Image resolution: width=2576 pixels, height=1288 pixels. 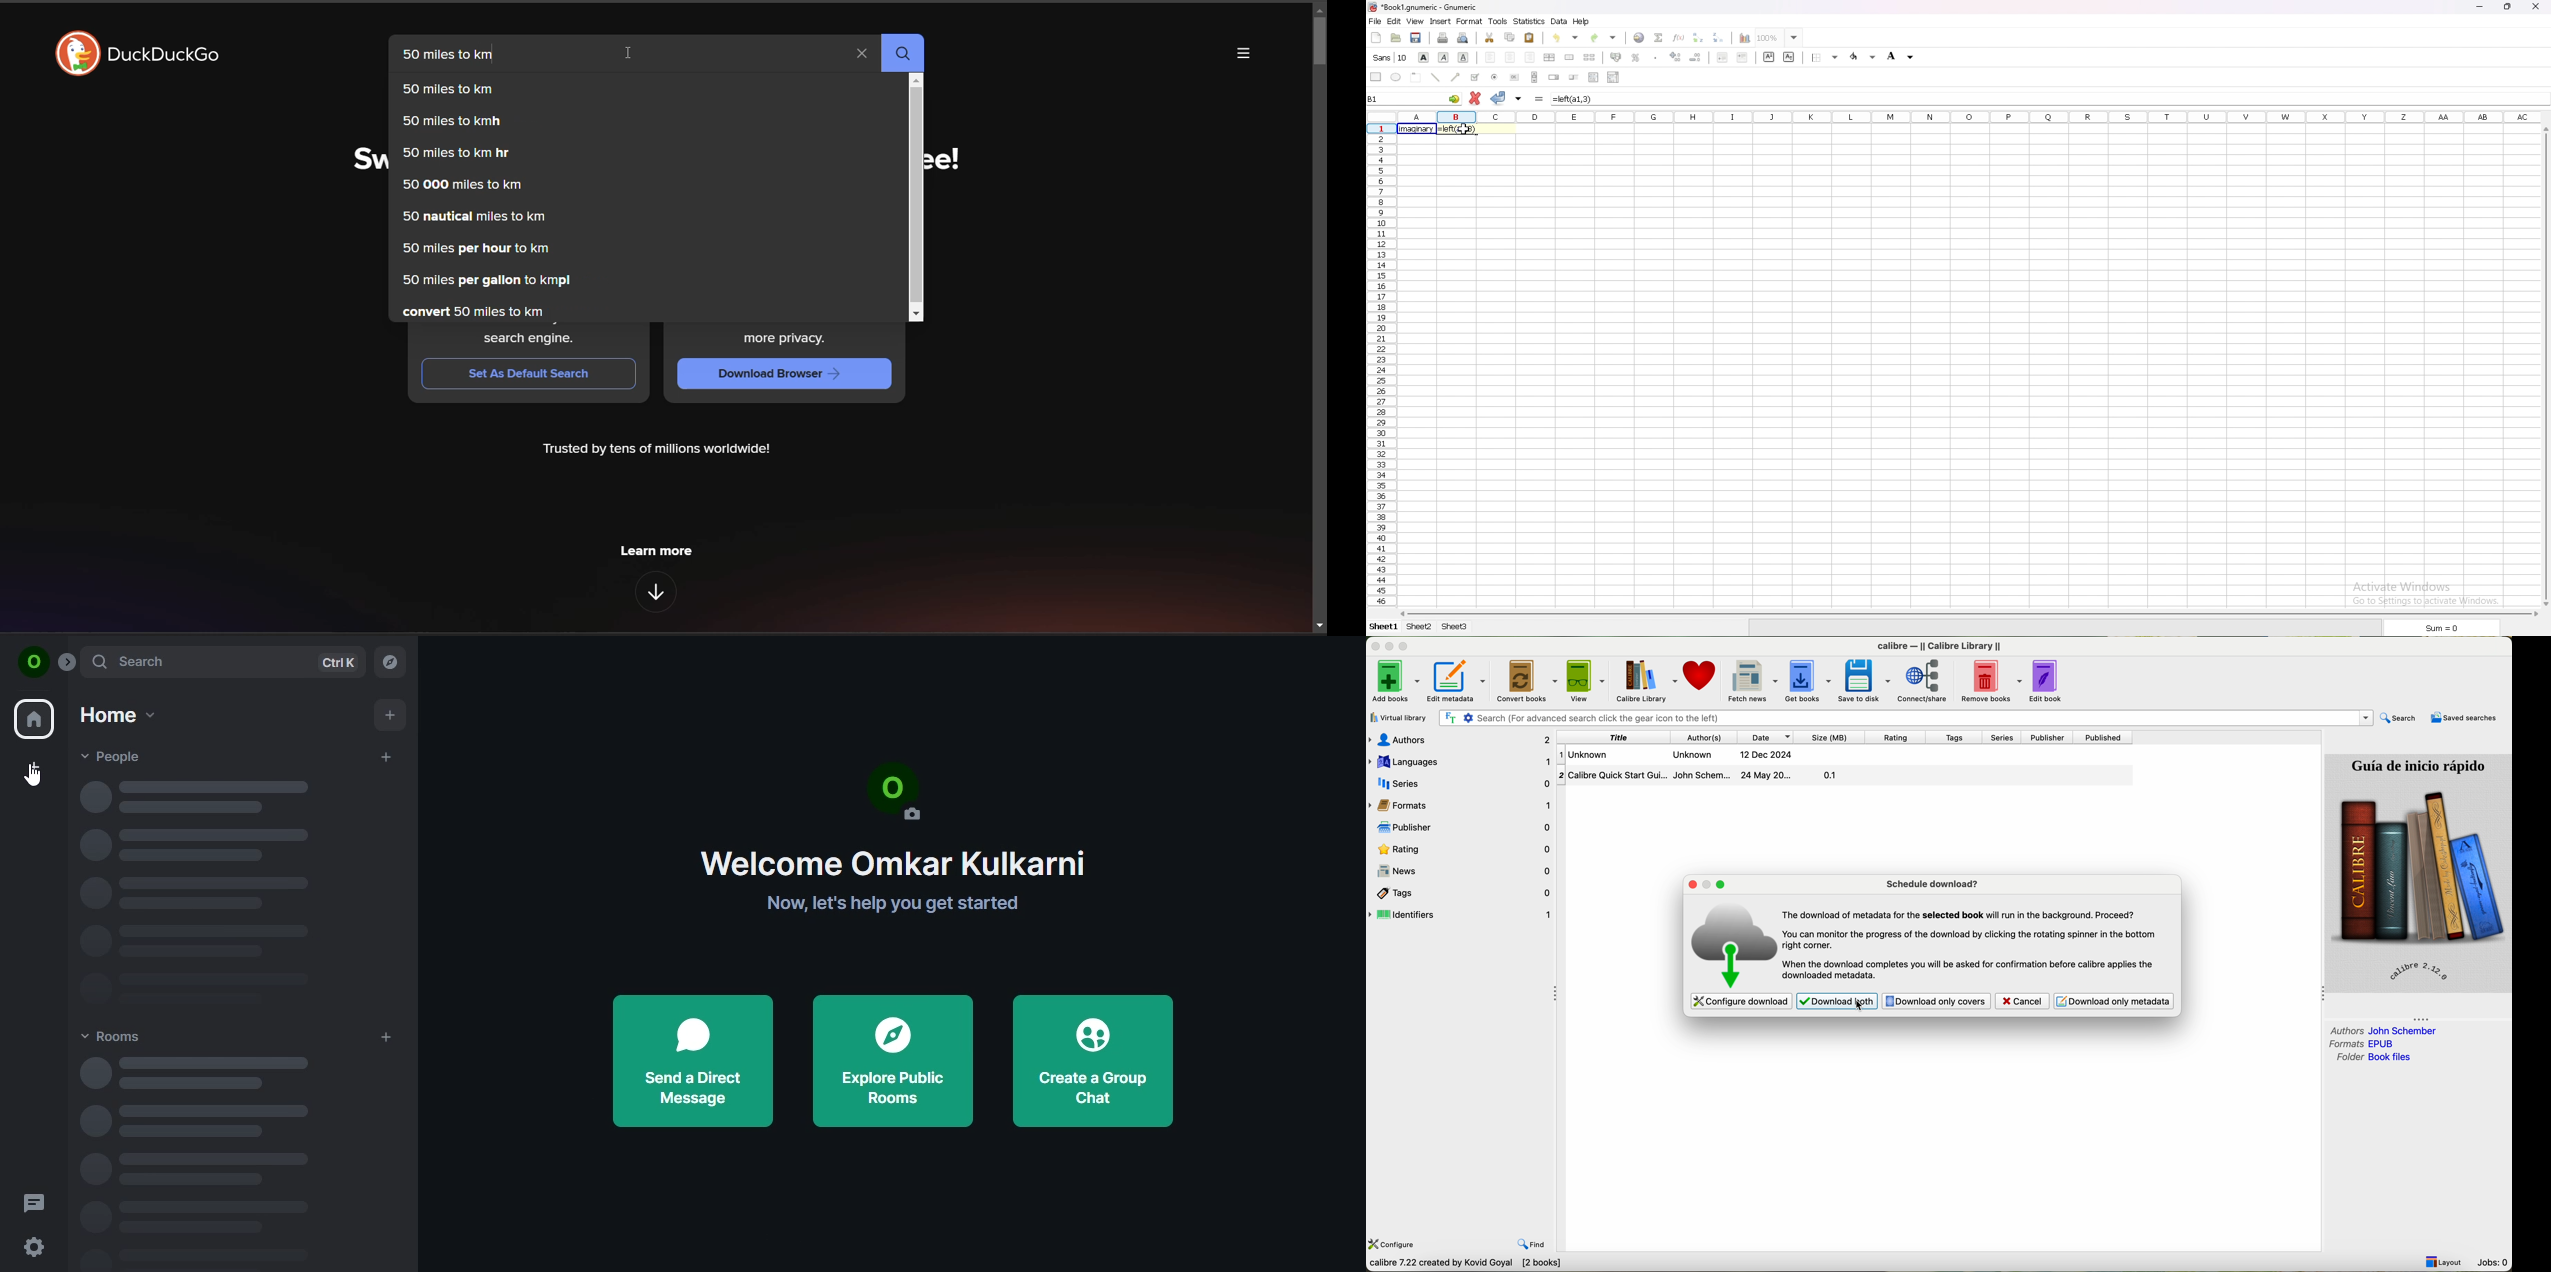 I want to click on cancel, so click(x=2022, y=1001).